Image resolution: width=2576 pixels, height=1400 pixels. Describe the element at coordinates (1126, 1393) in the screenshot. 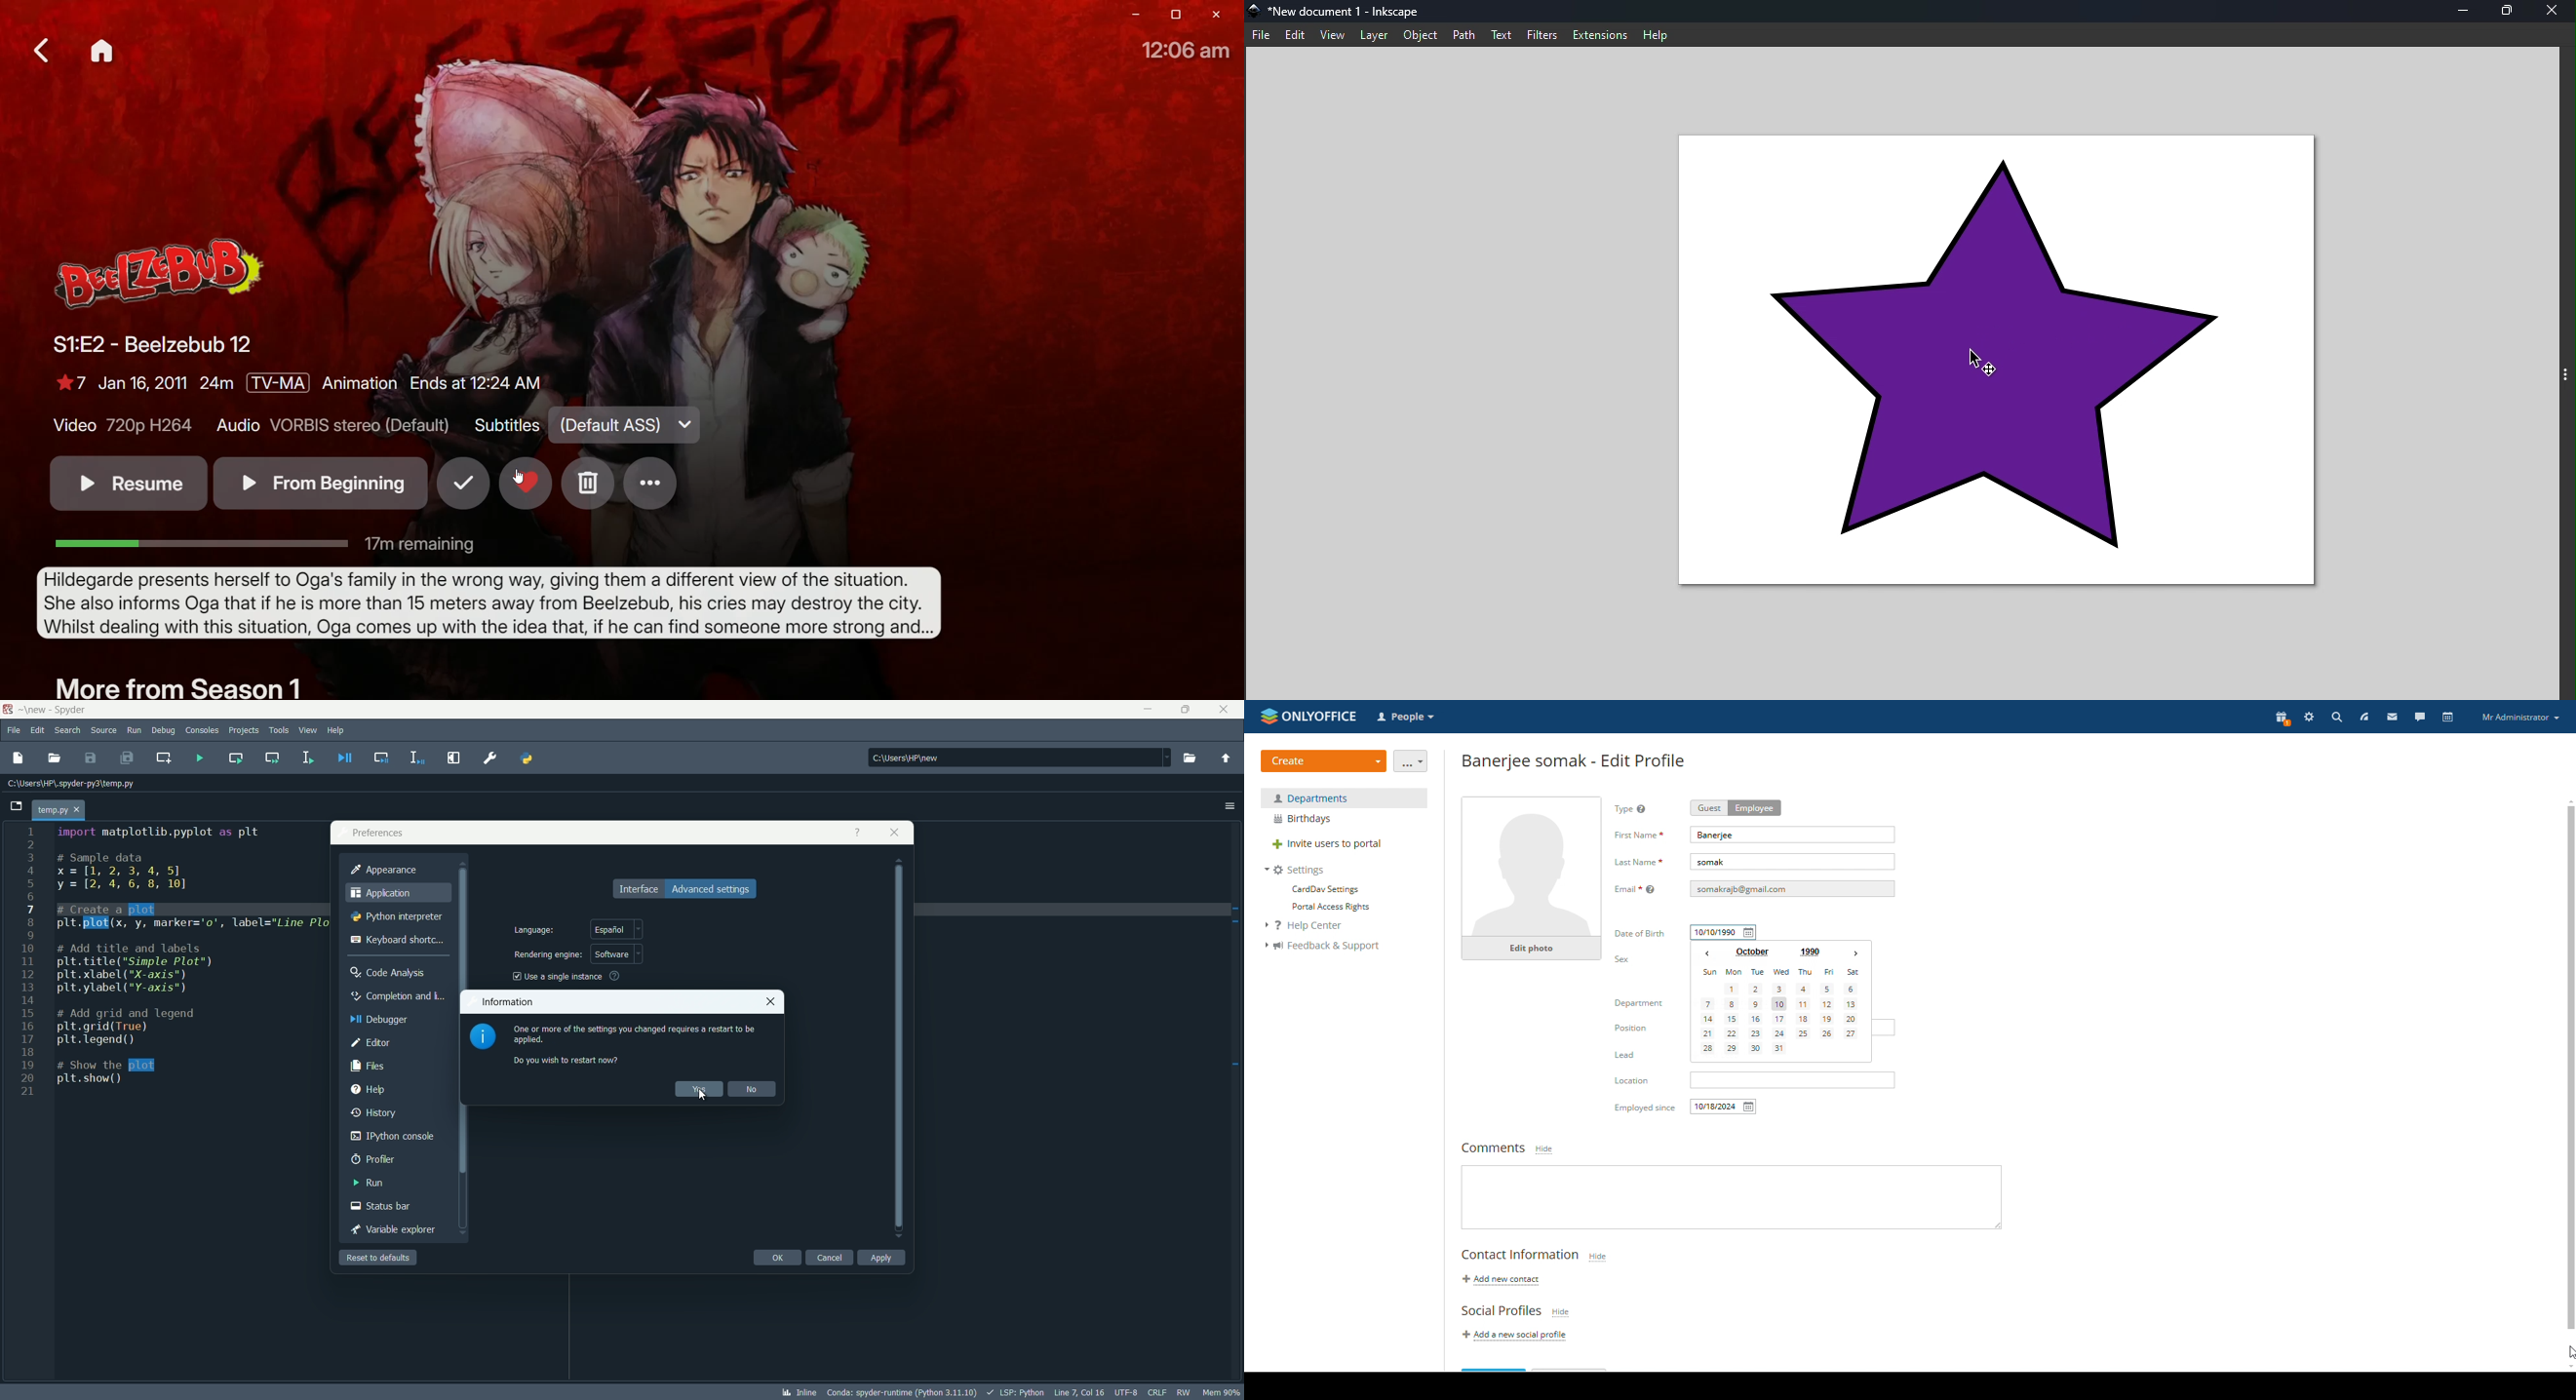

I see `file encoding` at that location.